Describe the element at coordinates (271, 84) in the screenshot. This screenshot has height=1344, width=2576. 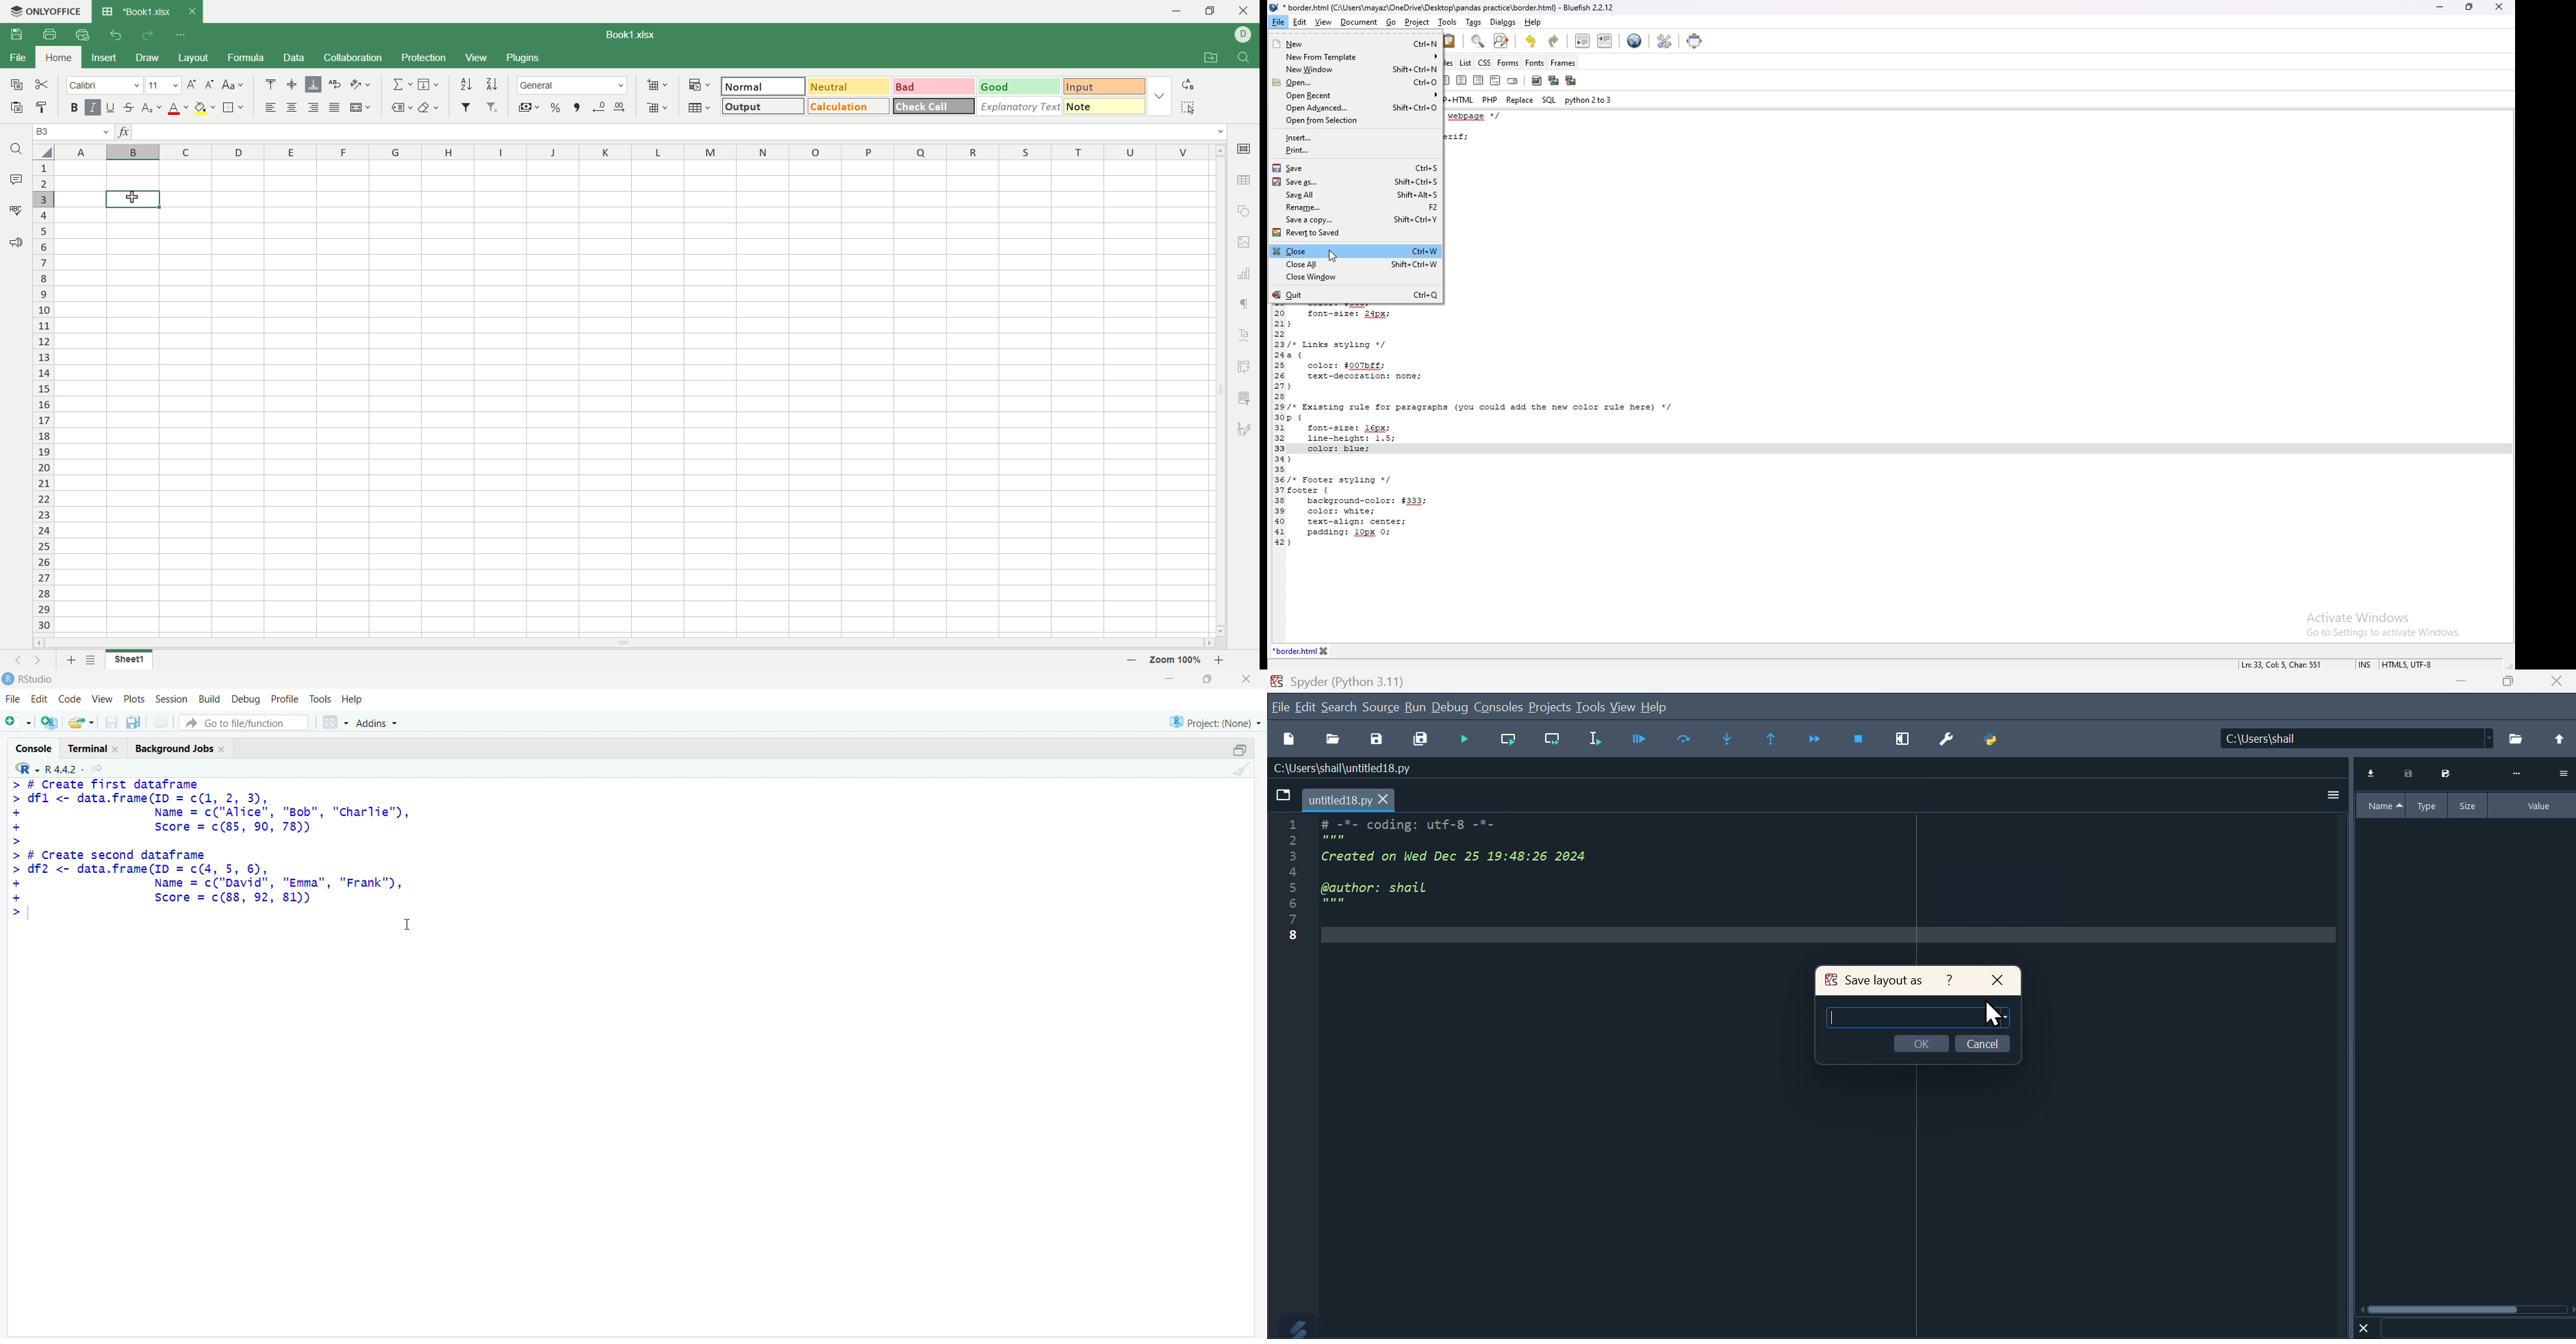
I see `align top` at that location.